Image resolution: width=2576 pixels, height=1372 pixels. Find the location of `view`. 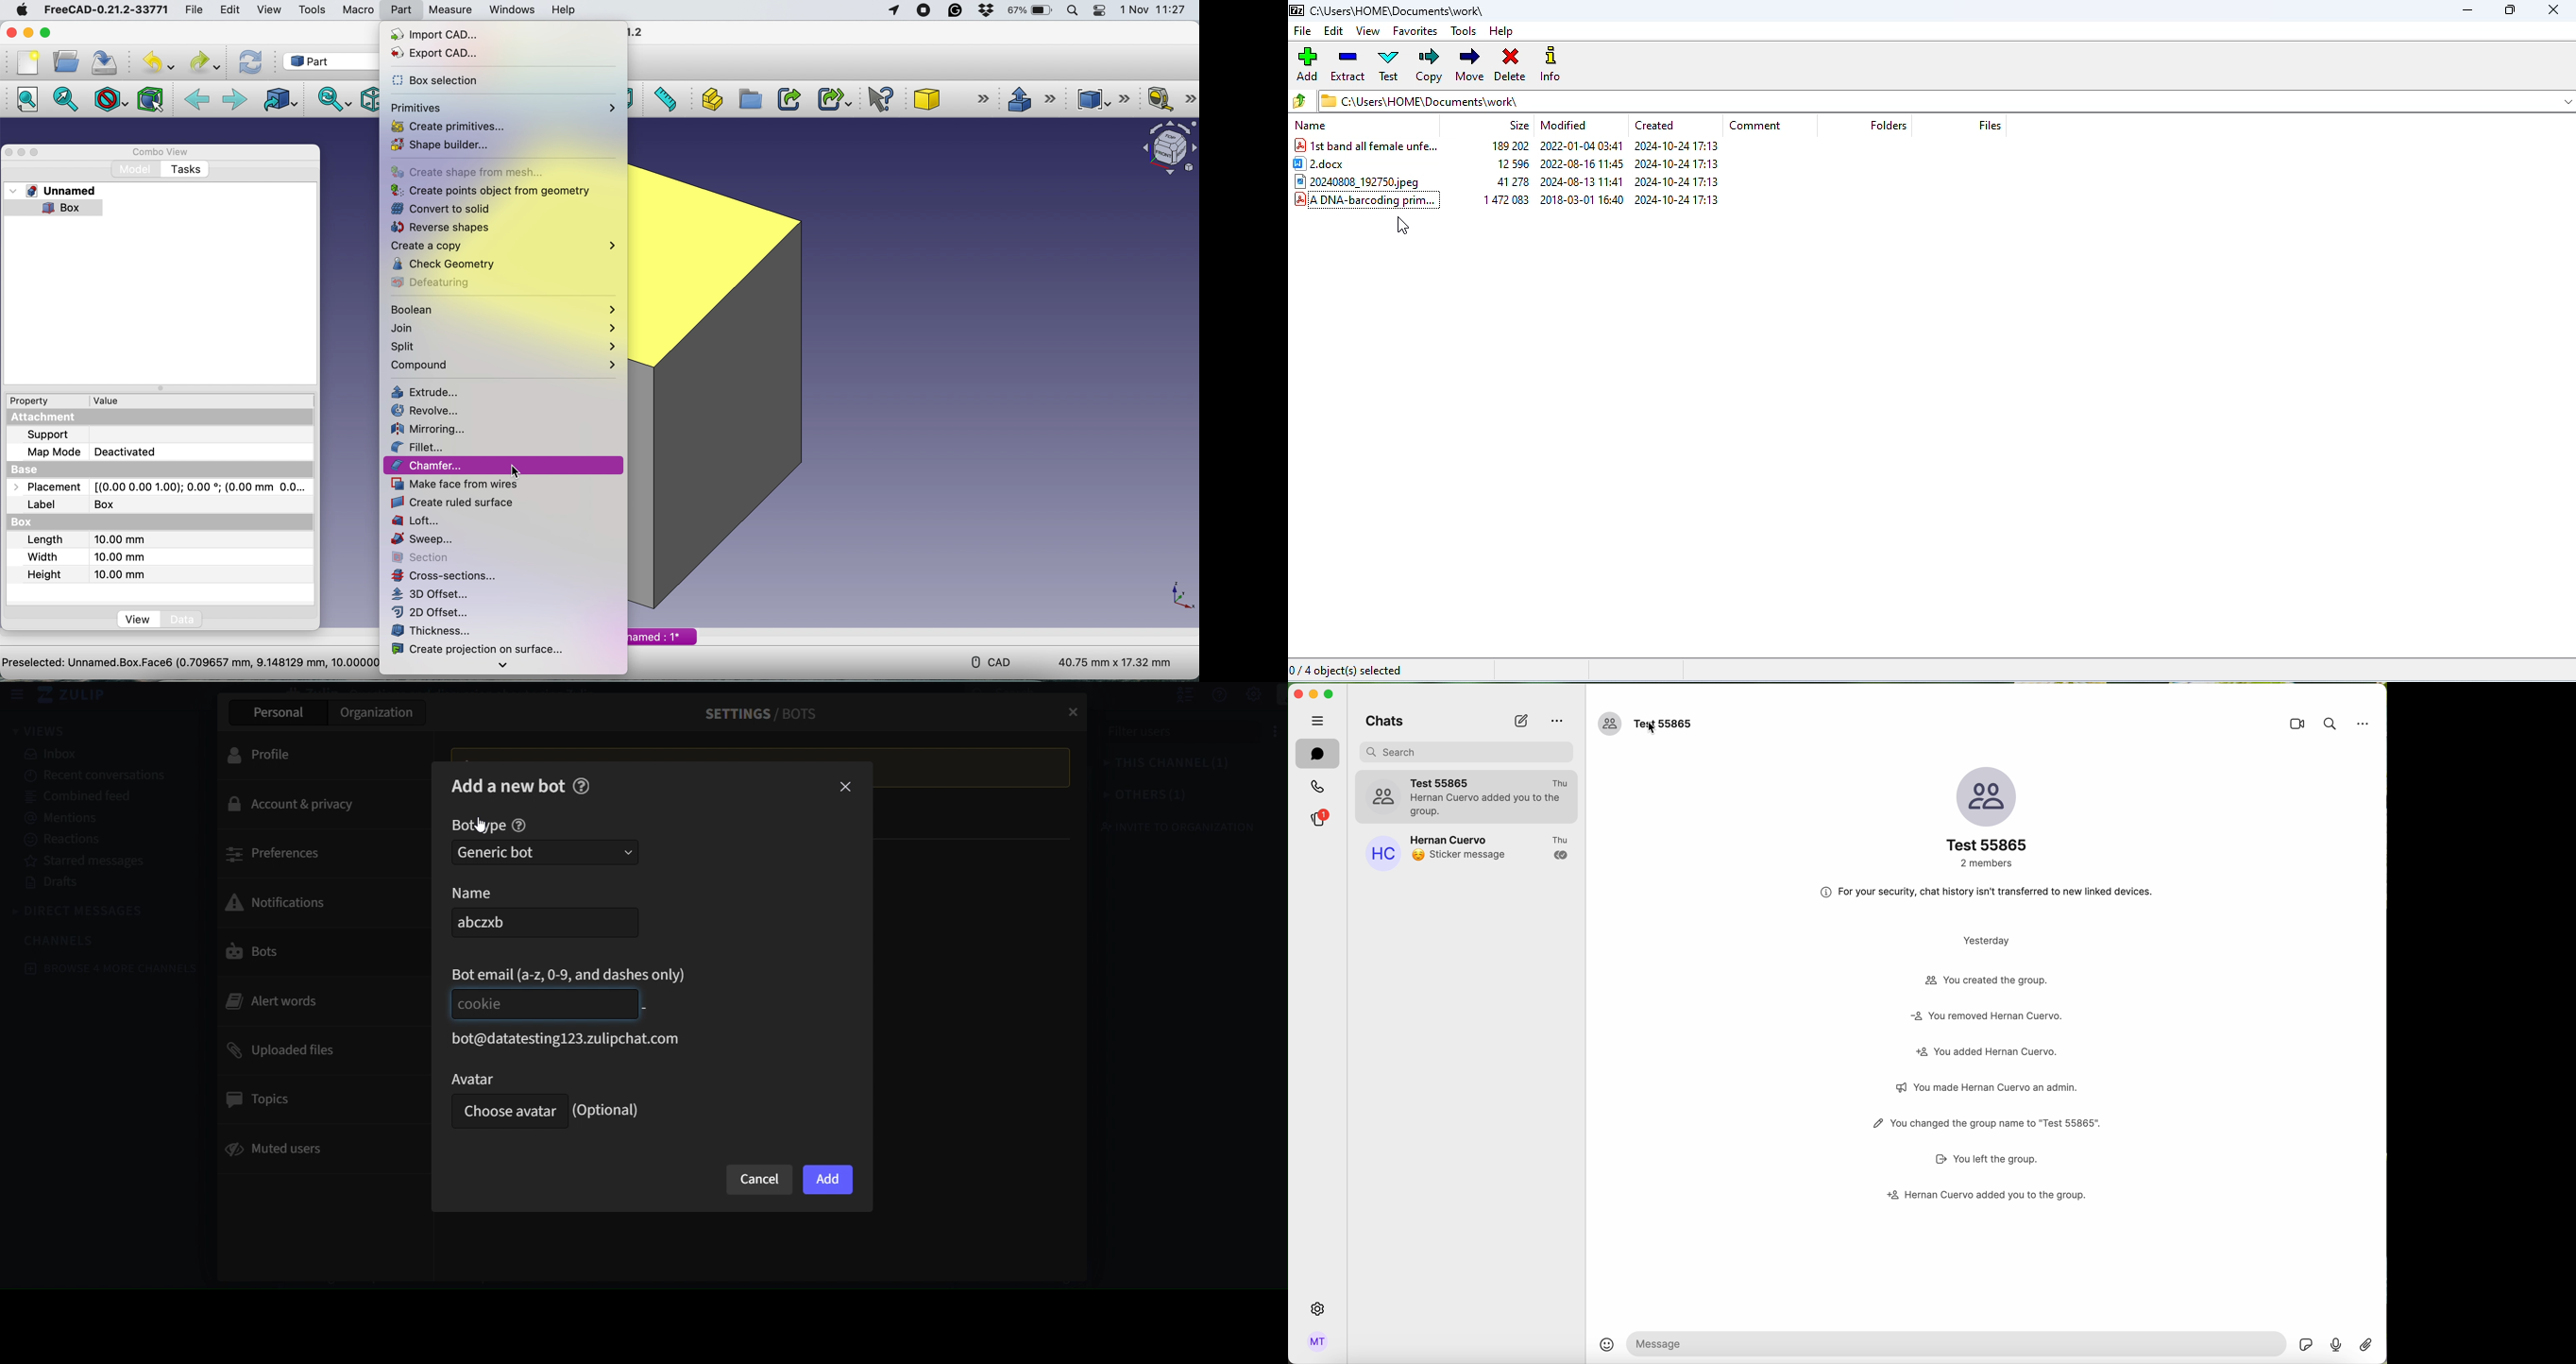

view is located at coordinates (39, 730).